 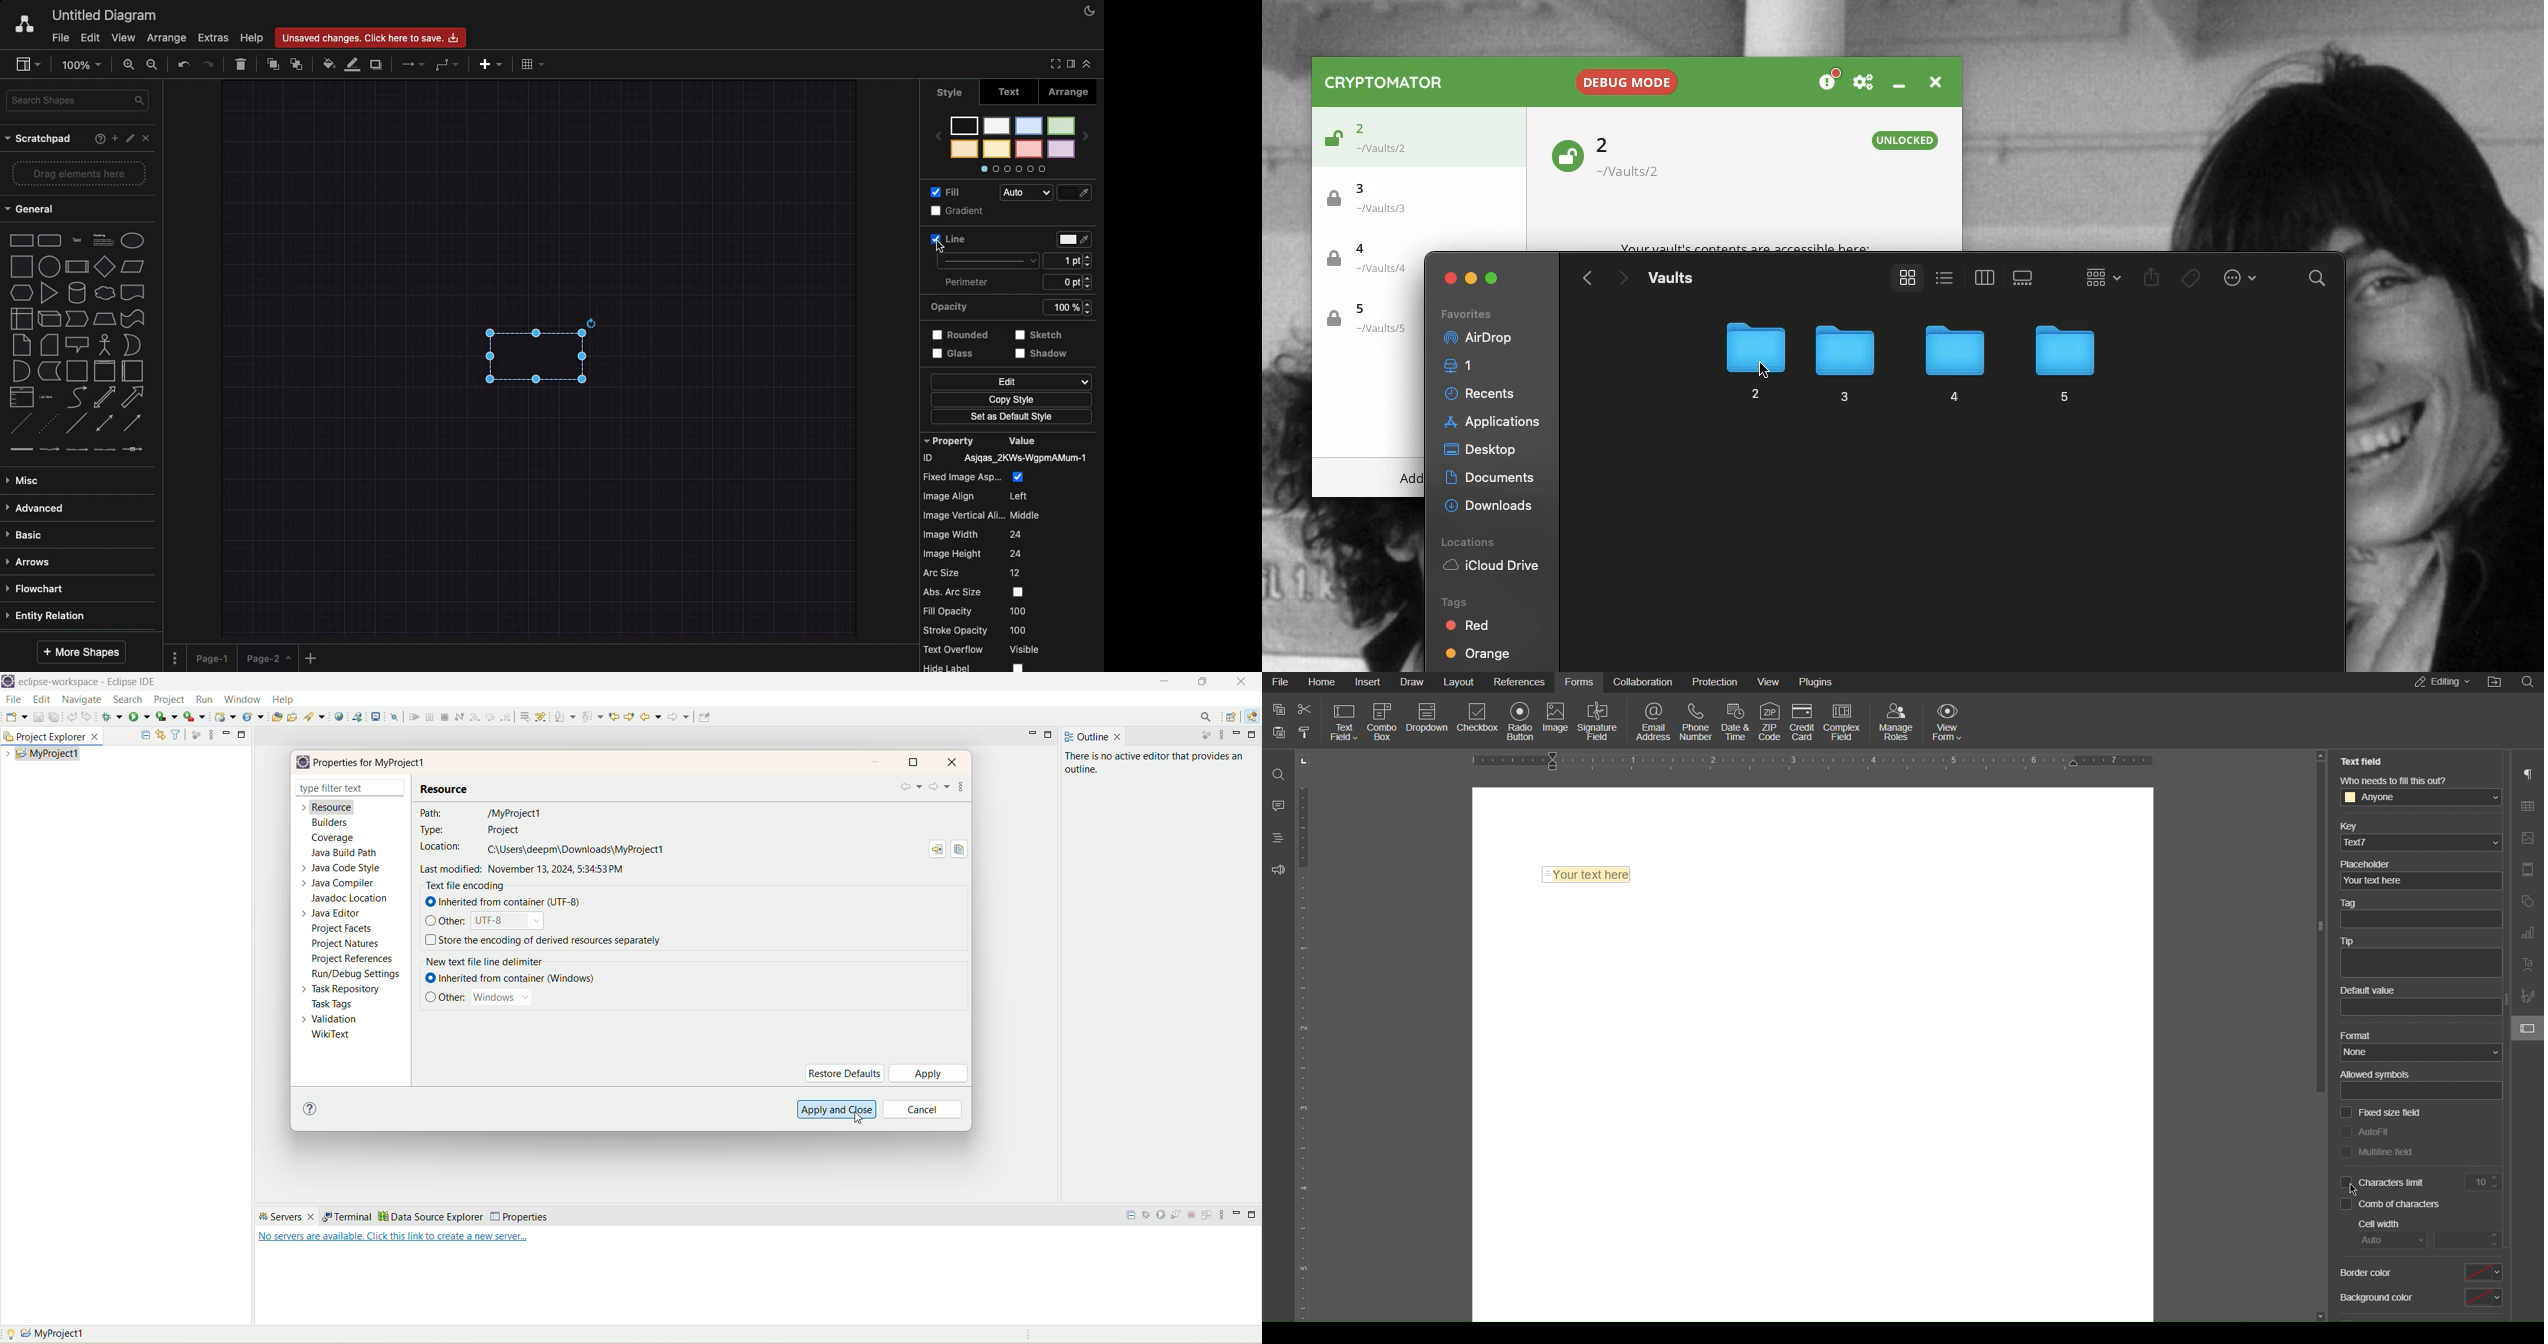 I want to click on Format , so click(x=2420, y=1047).